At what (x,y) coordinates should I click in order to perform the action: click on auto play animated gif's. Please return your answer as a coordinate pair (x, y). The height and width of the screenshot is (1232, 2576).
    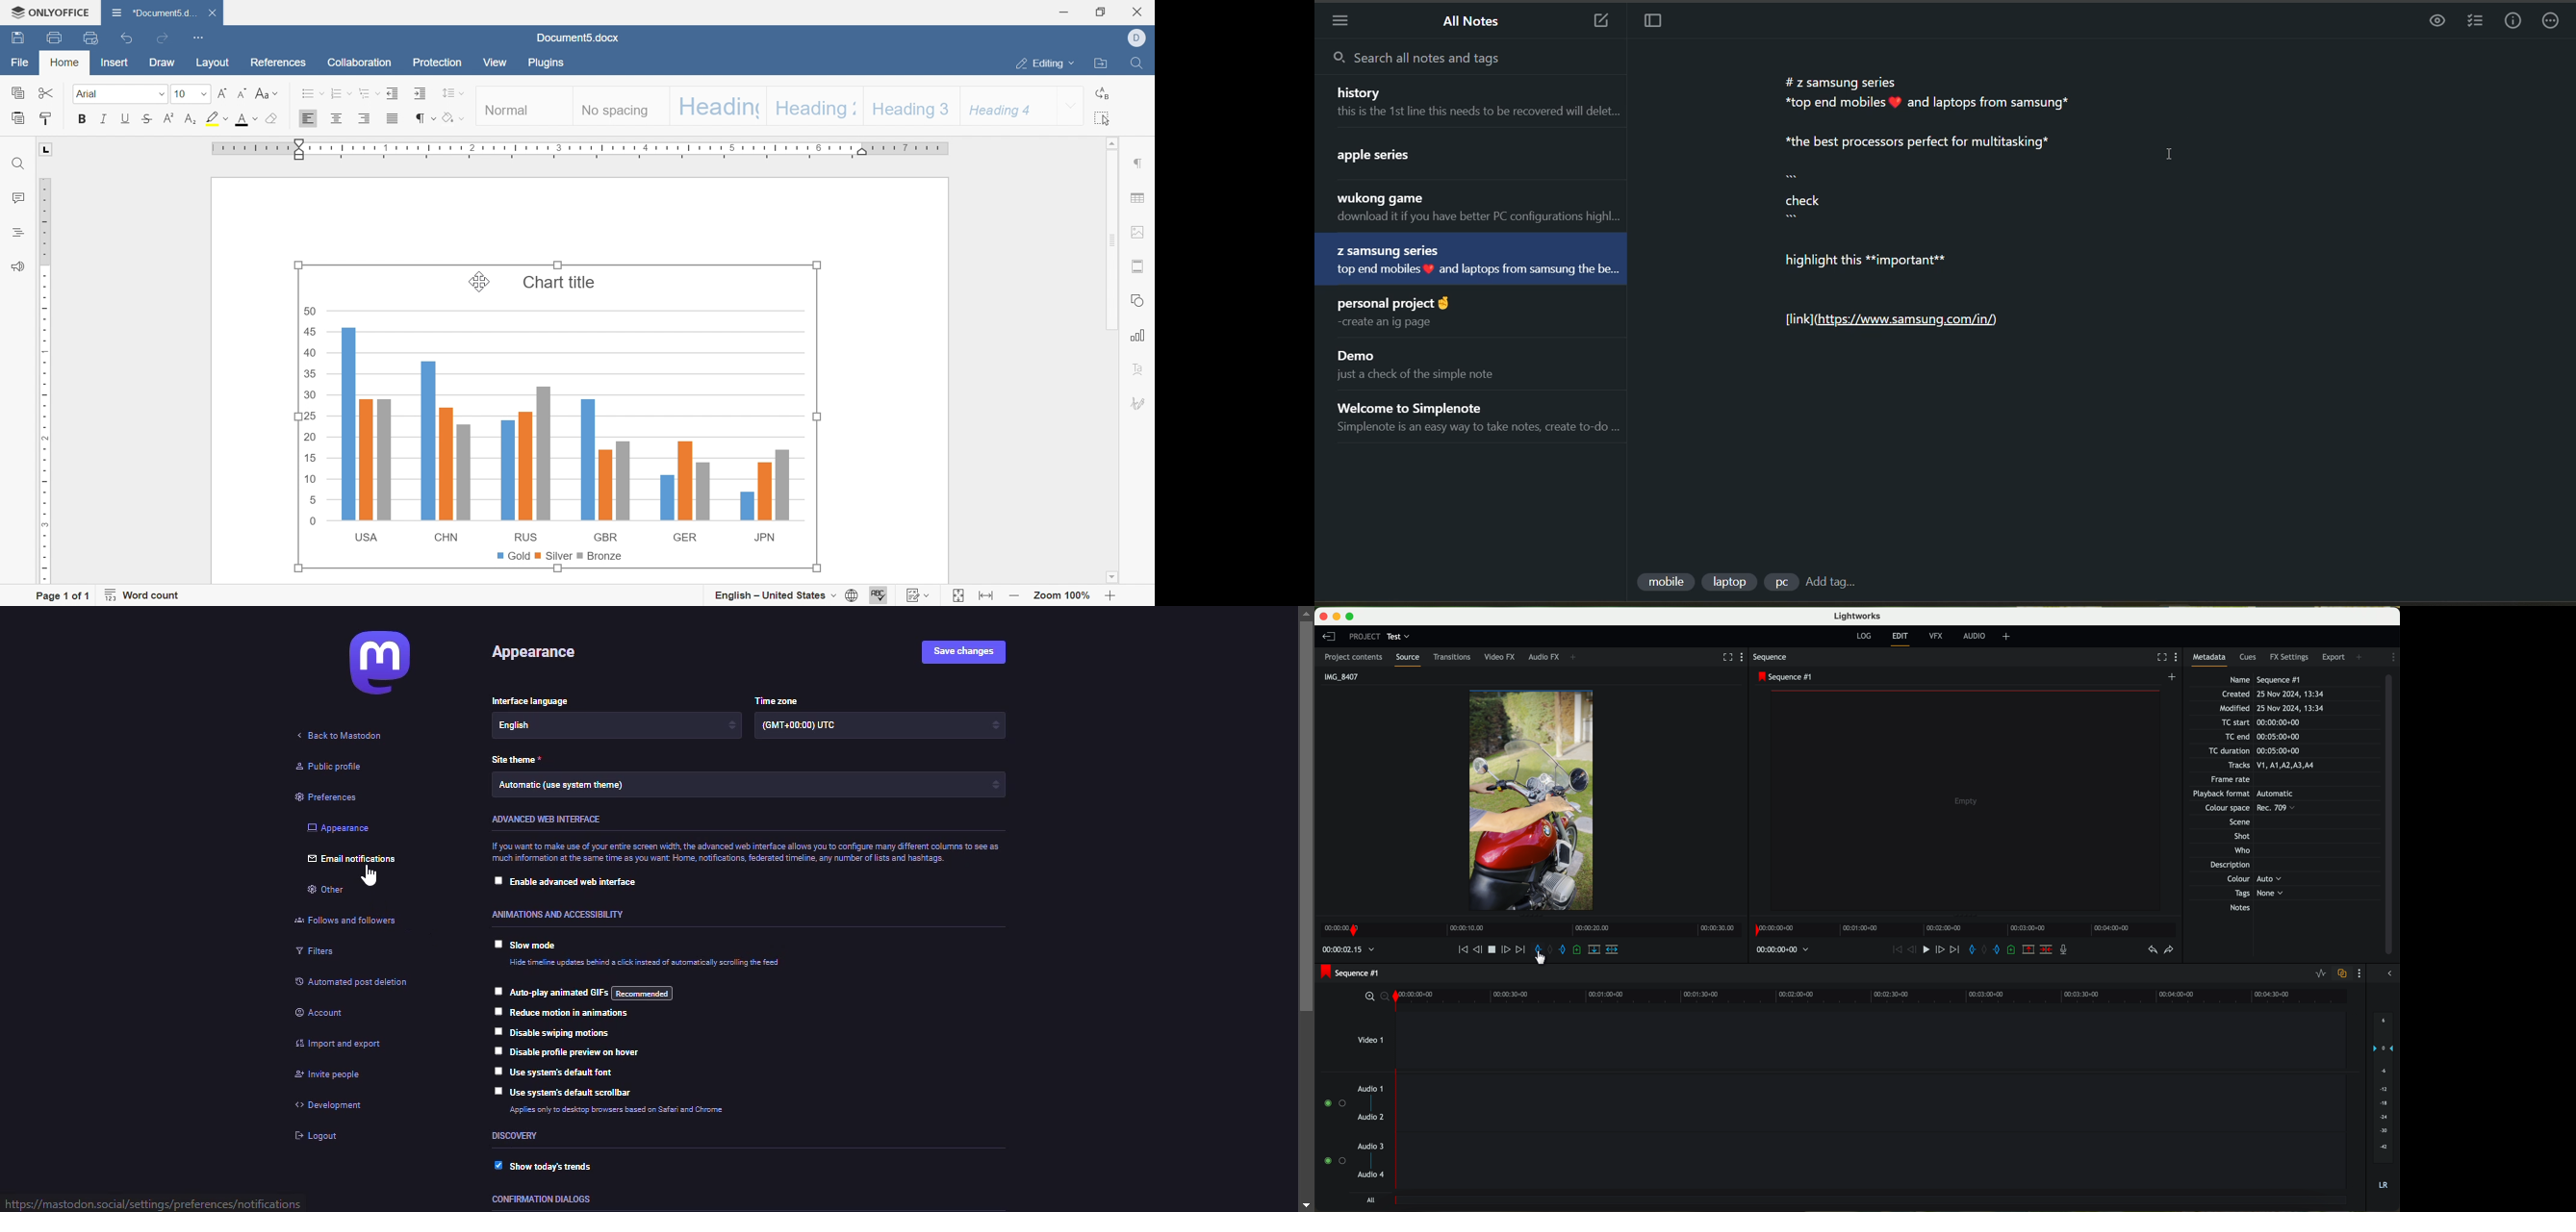
    Looking at the image, I should click on (591, 992).